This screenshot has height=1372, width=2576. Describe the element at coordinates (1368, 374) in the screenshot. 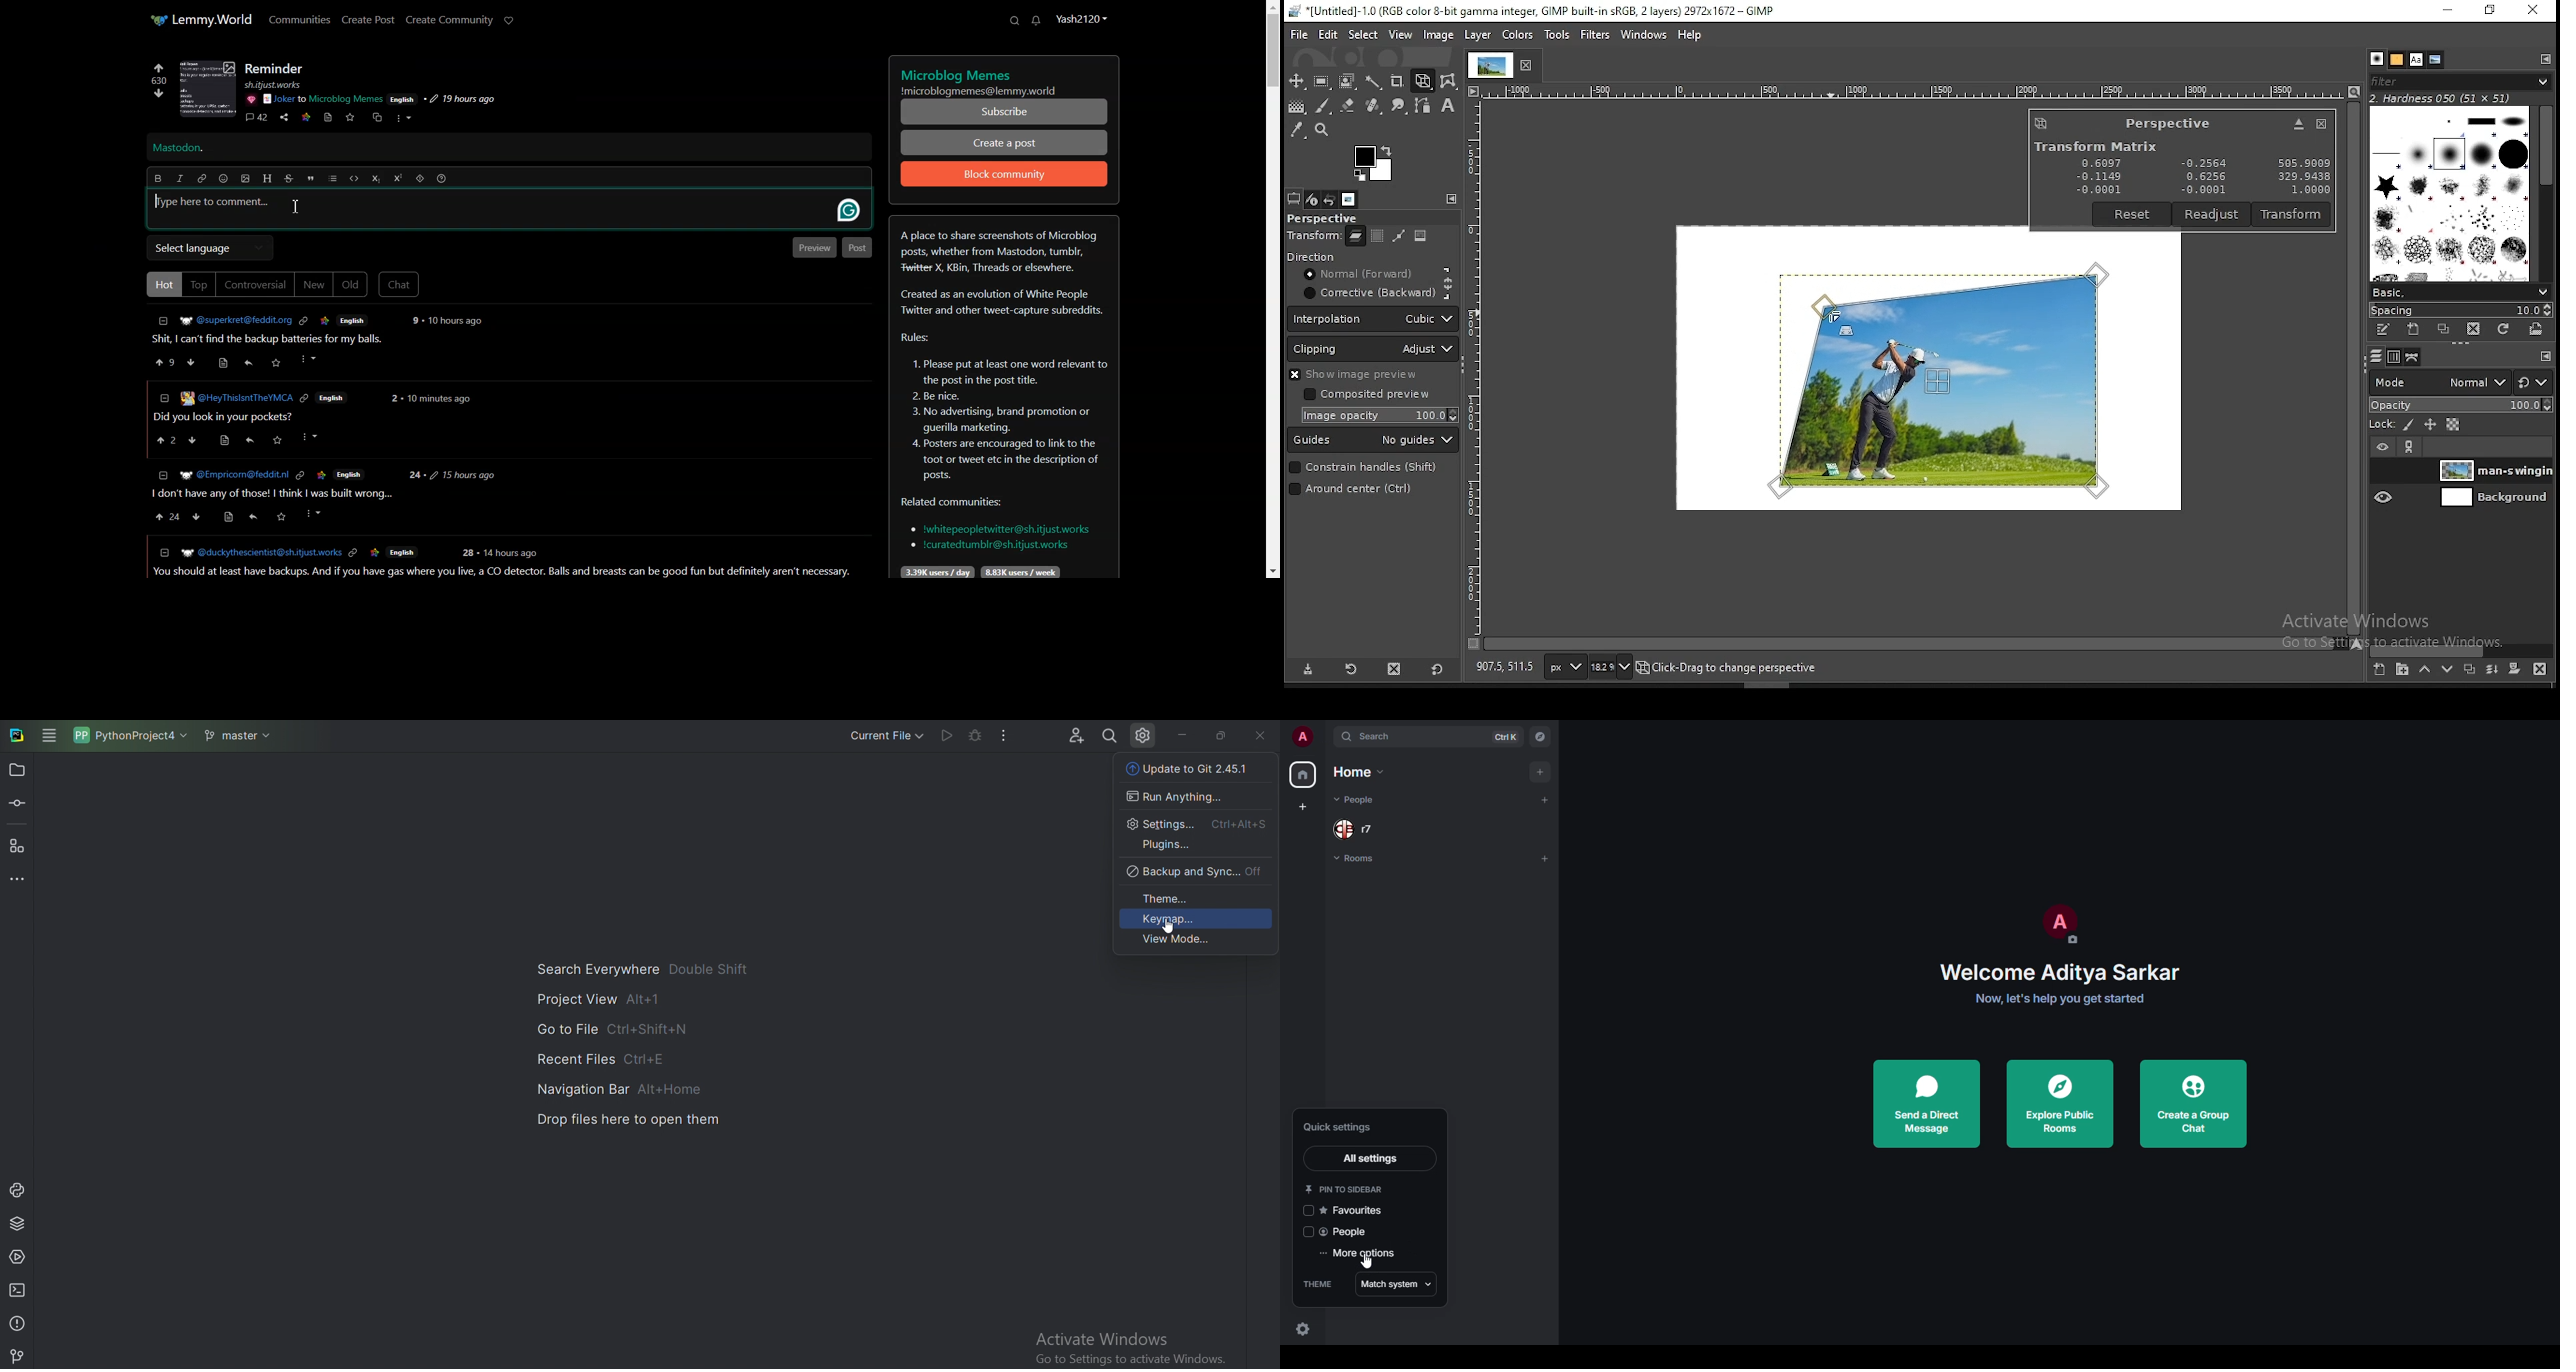

I see `show image preview` at that location.